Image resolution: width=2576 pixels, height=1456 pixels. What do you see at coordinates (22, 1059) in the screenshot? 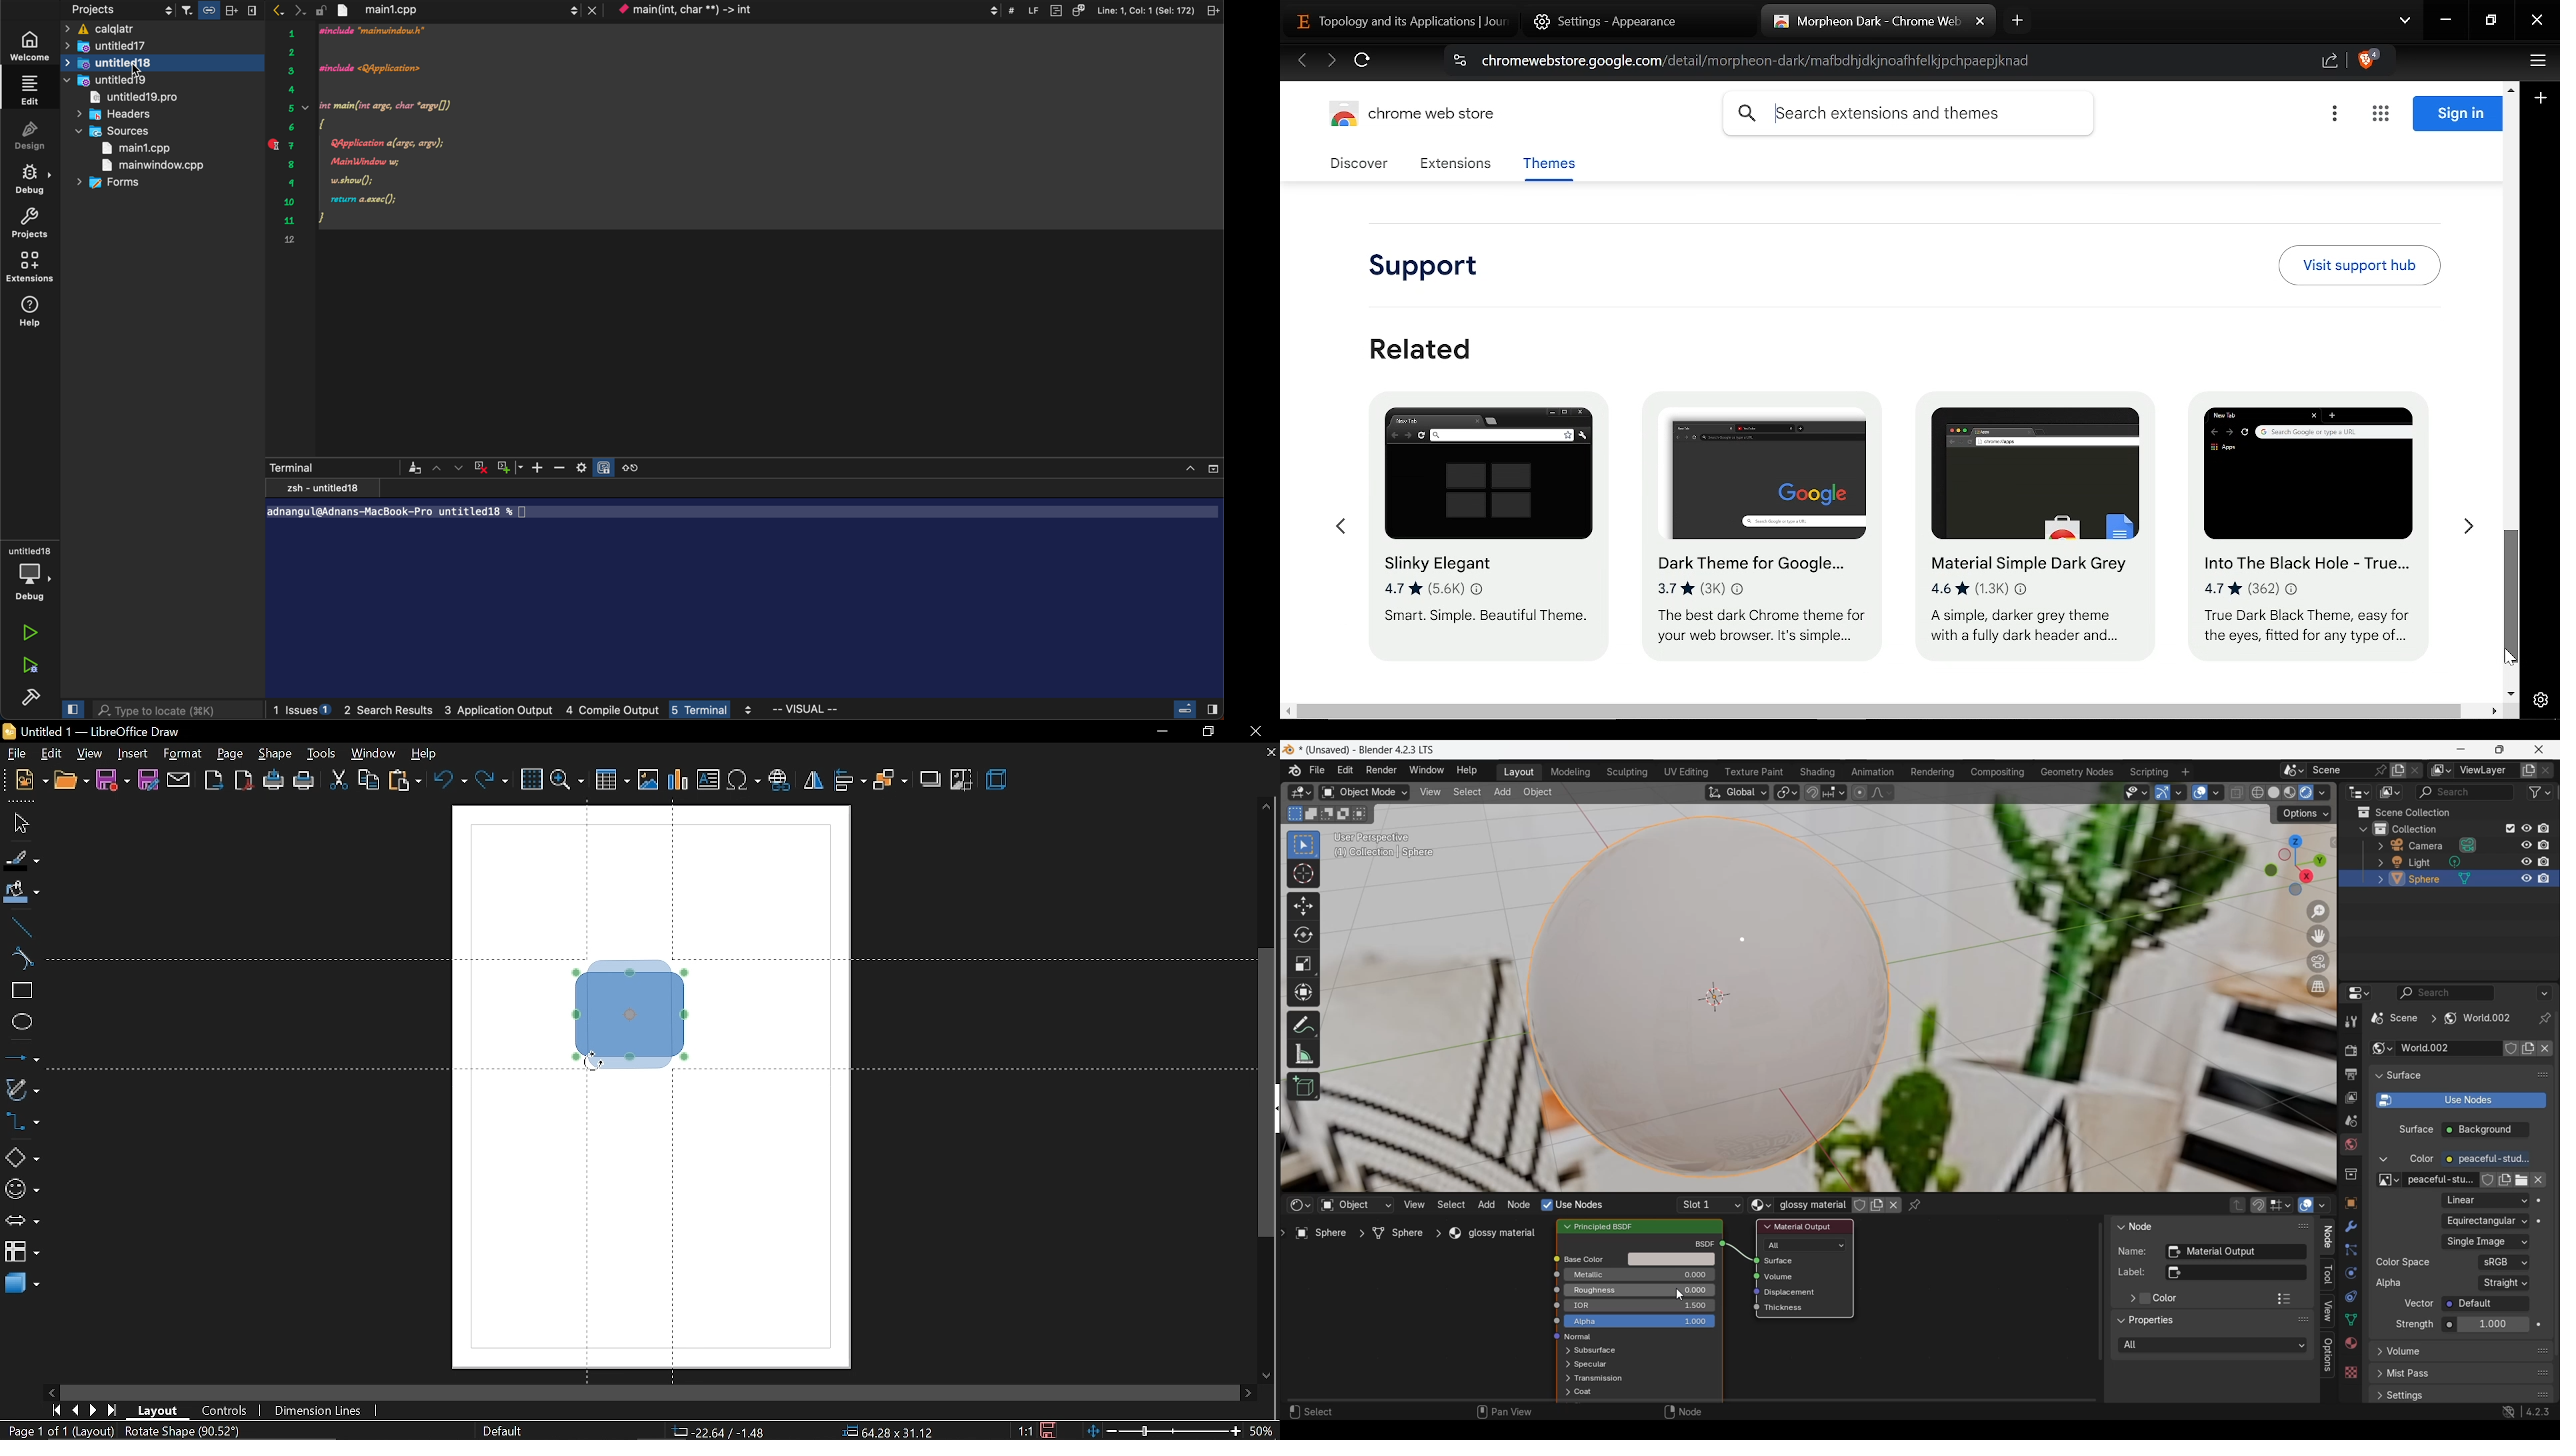
I see `lines and arrows` at bounding box center [22, 1059].